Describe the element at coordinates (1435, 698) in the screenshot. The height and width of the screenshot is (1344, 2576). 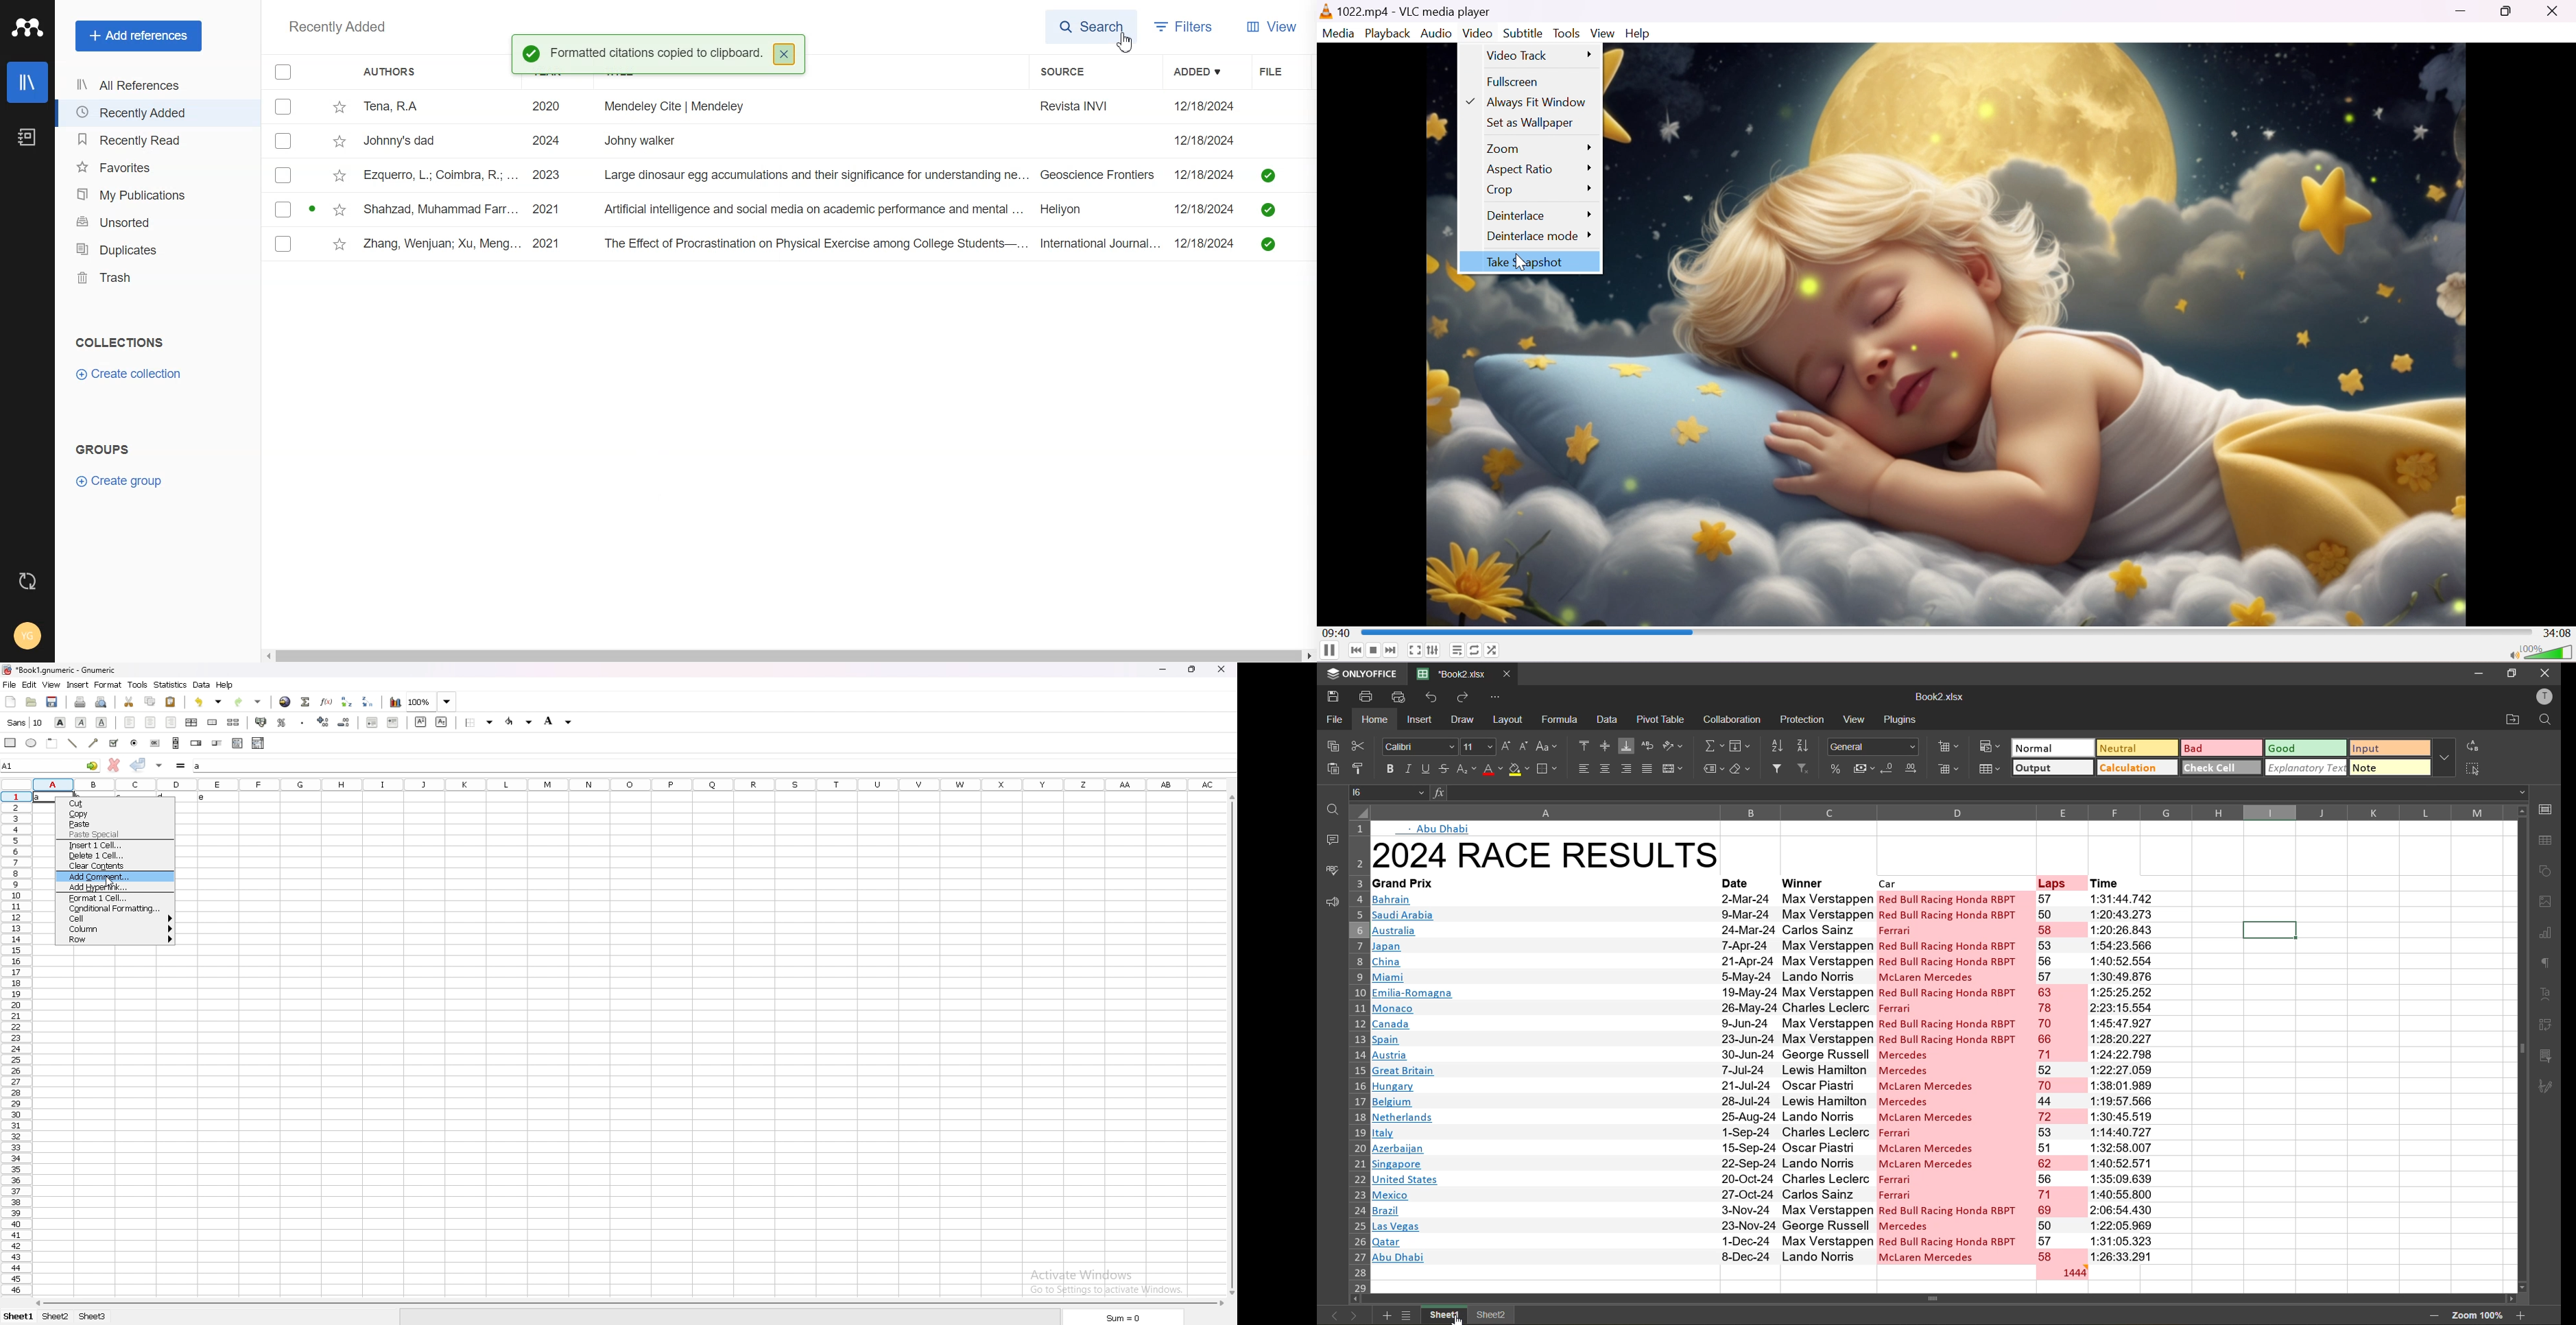
I see `undo` at that location.